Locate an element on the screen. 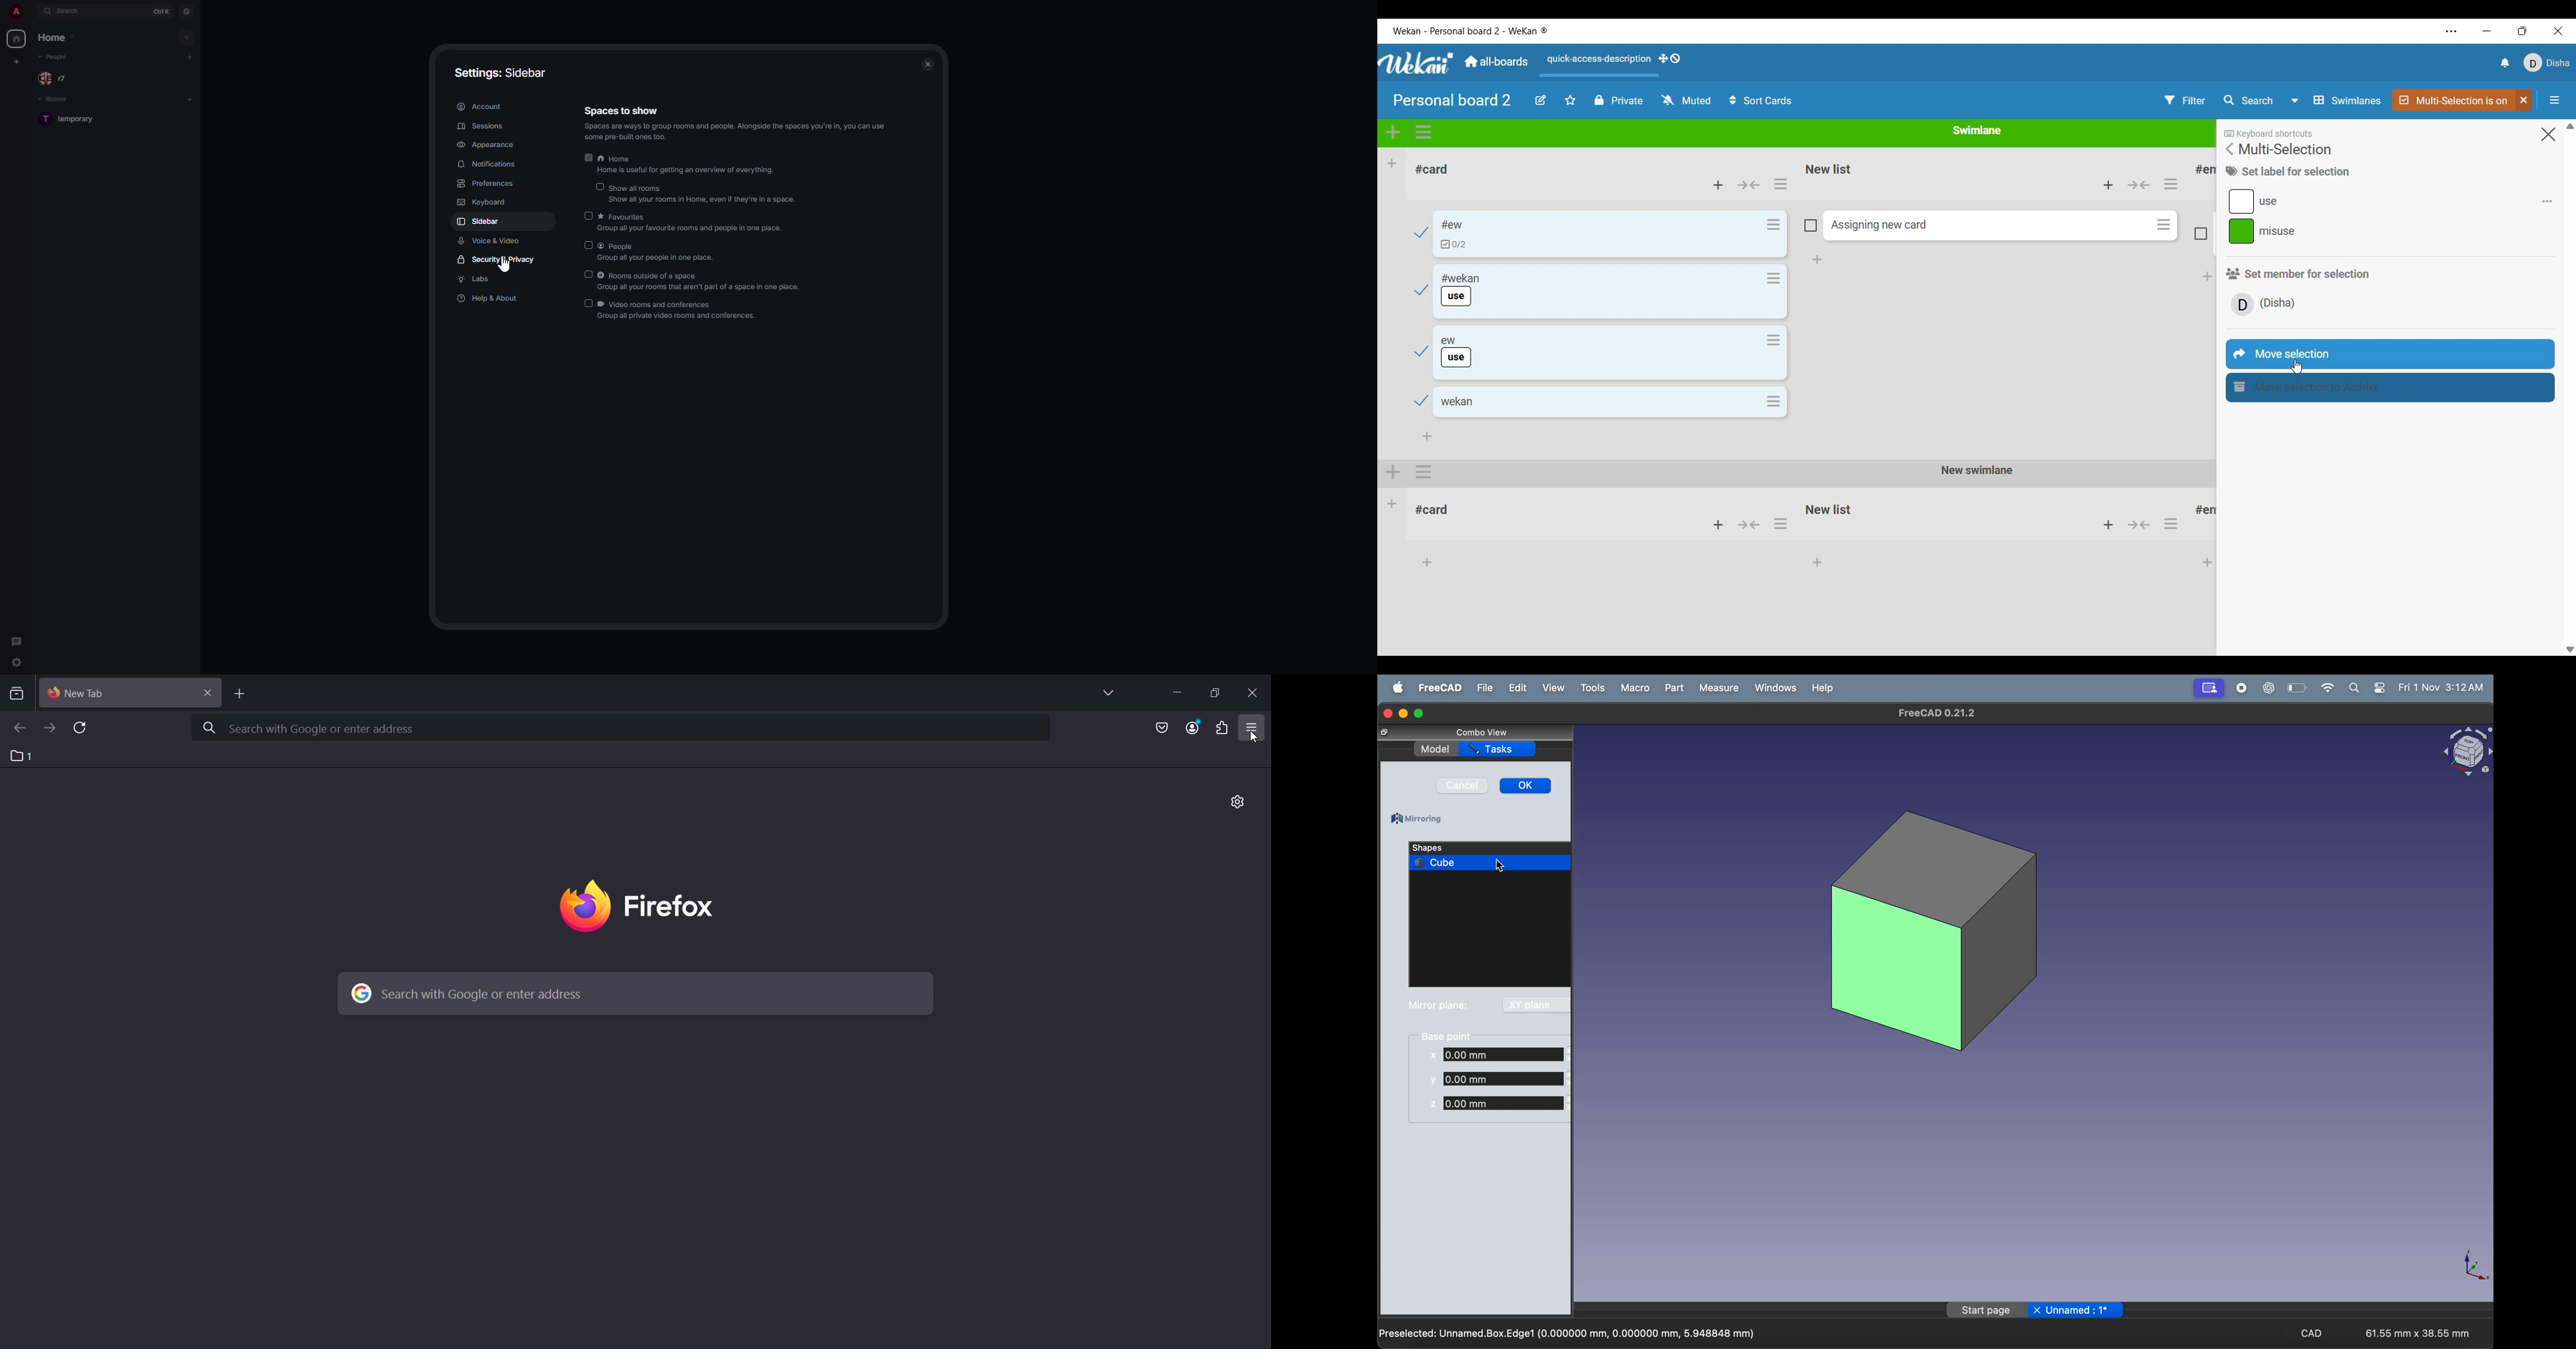 This screenshot has height=1372, width=2576. mirror plane is located at coordinates (1438, 1006).